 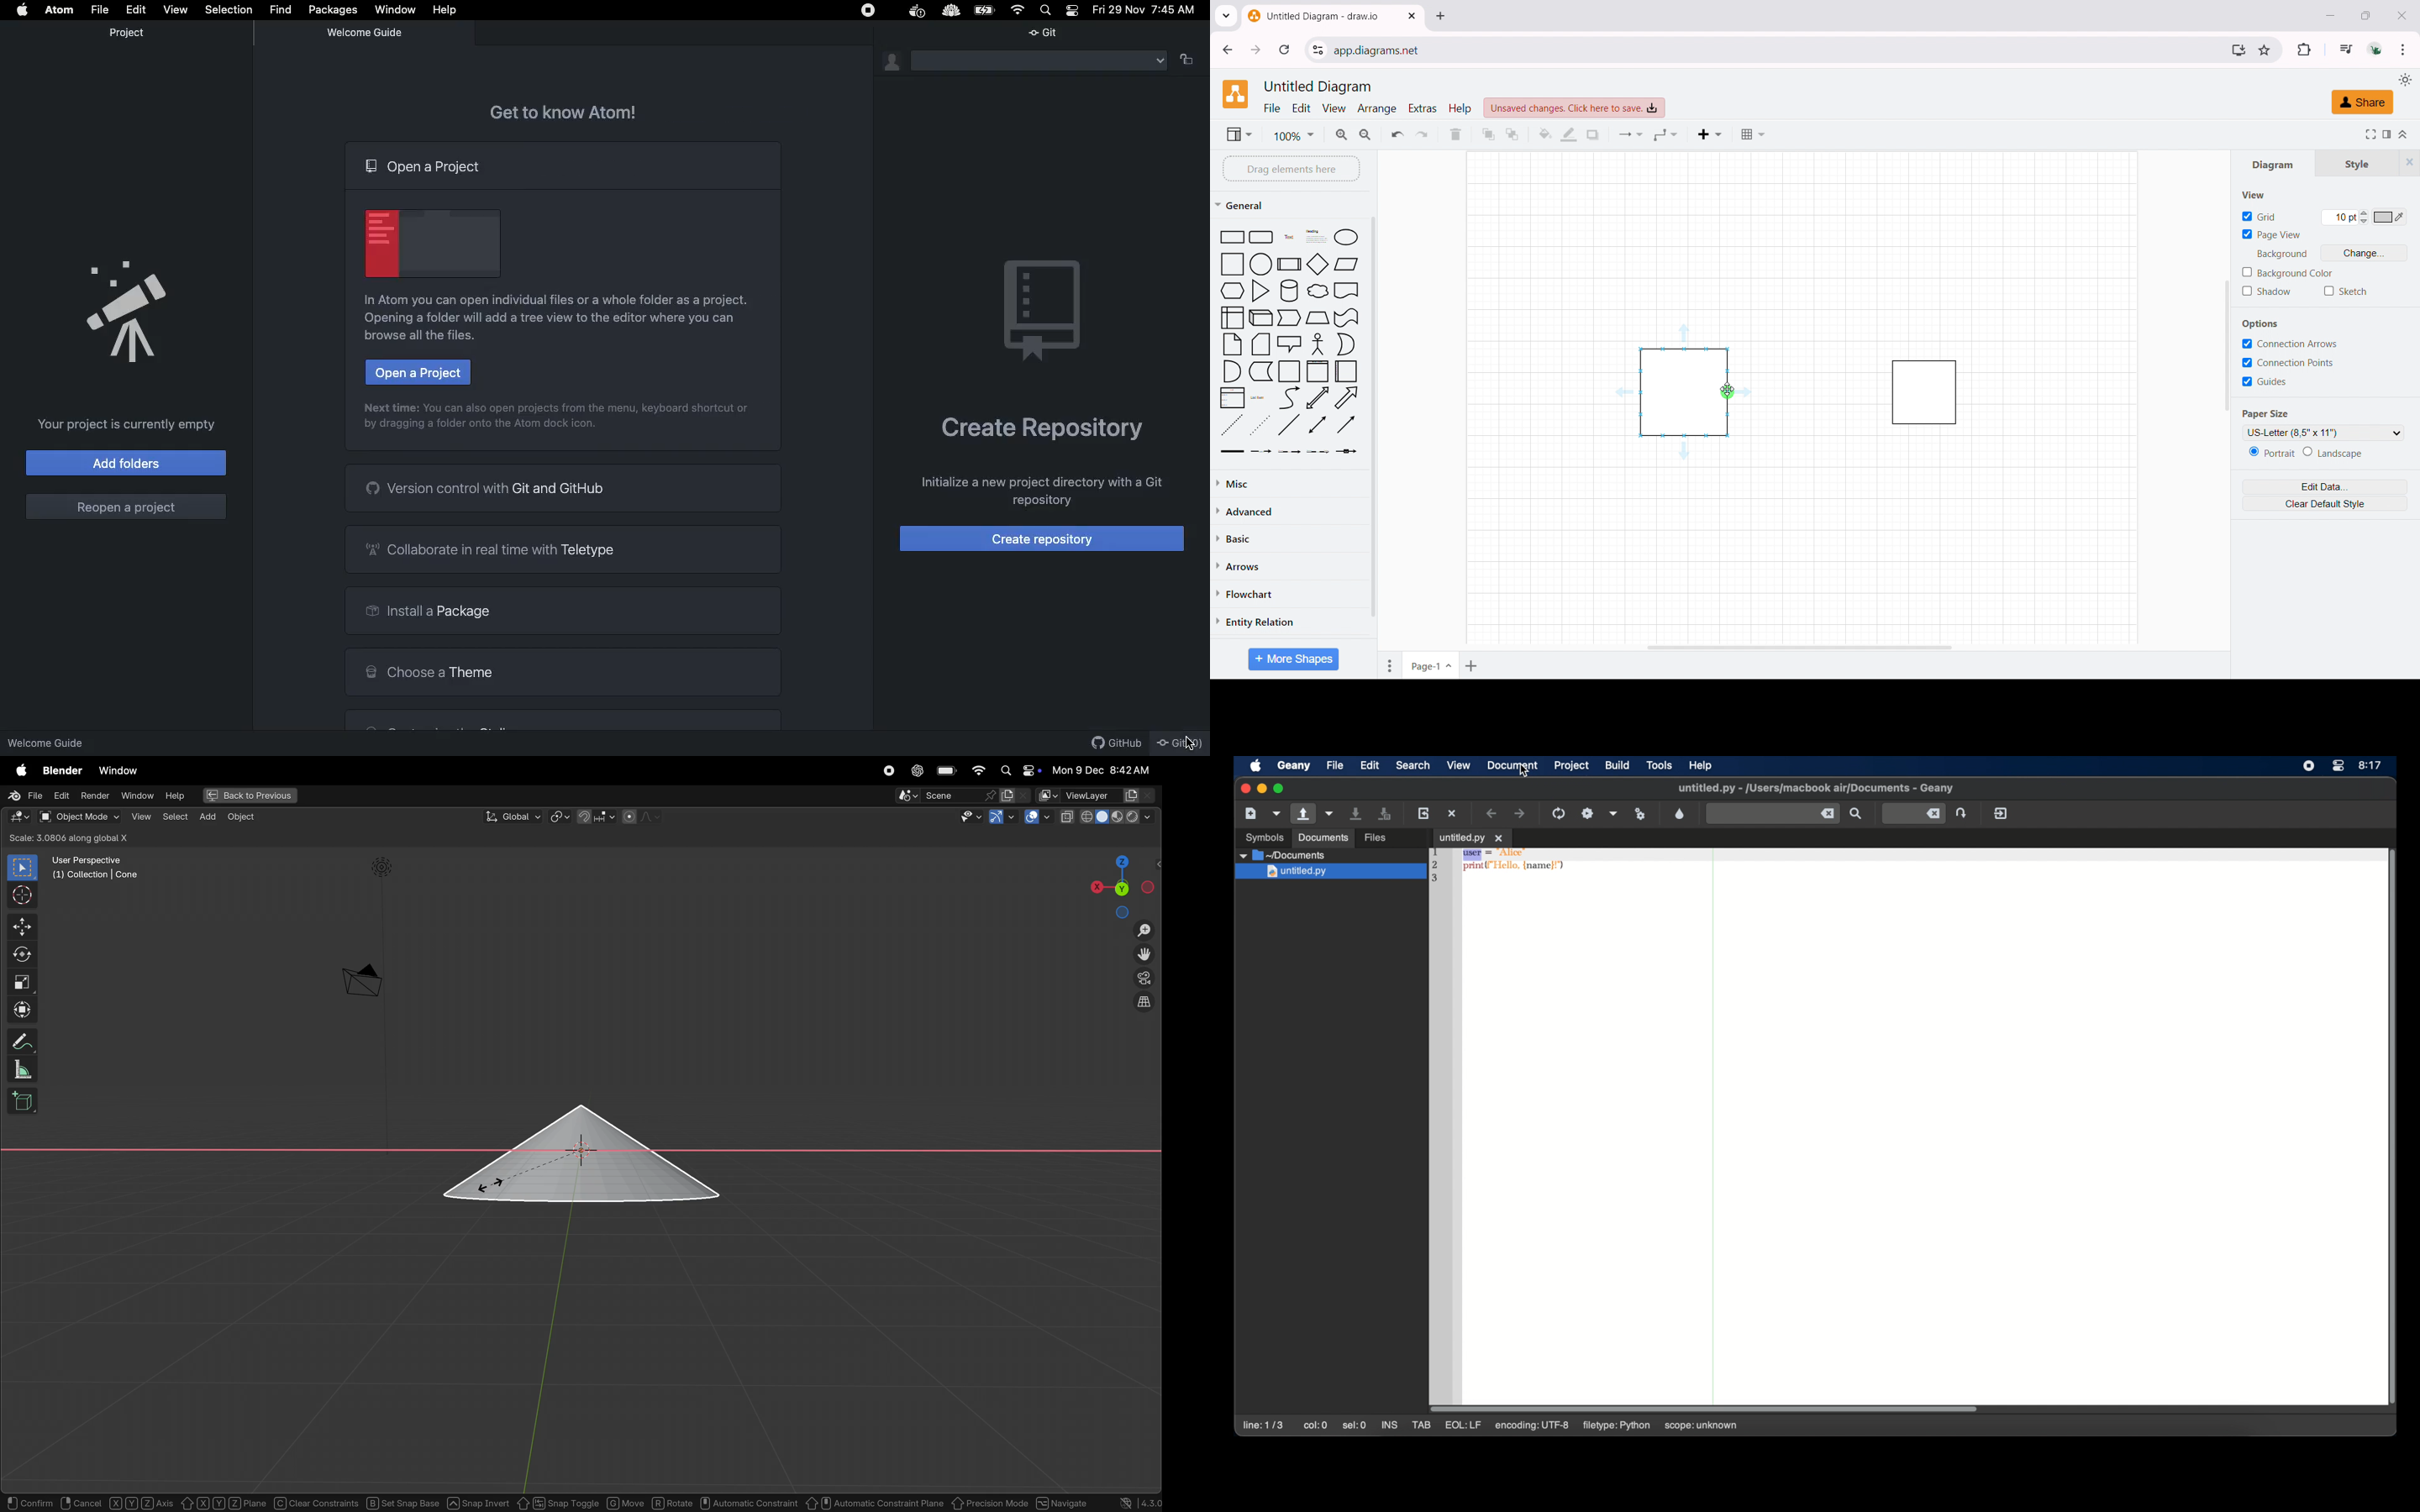 I want to click on table, so click(x=1753, y=134).